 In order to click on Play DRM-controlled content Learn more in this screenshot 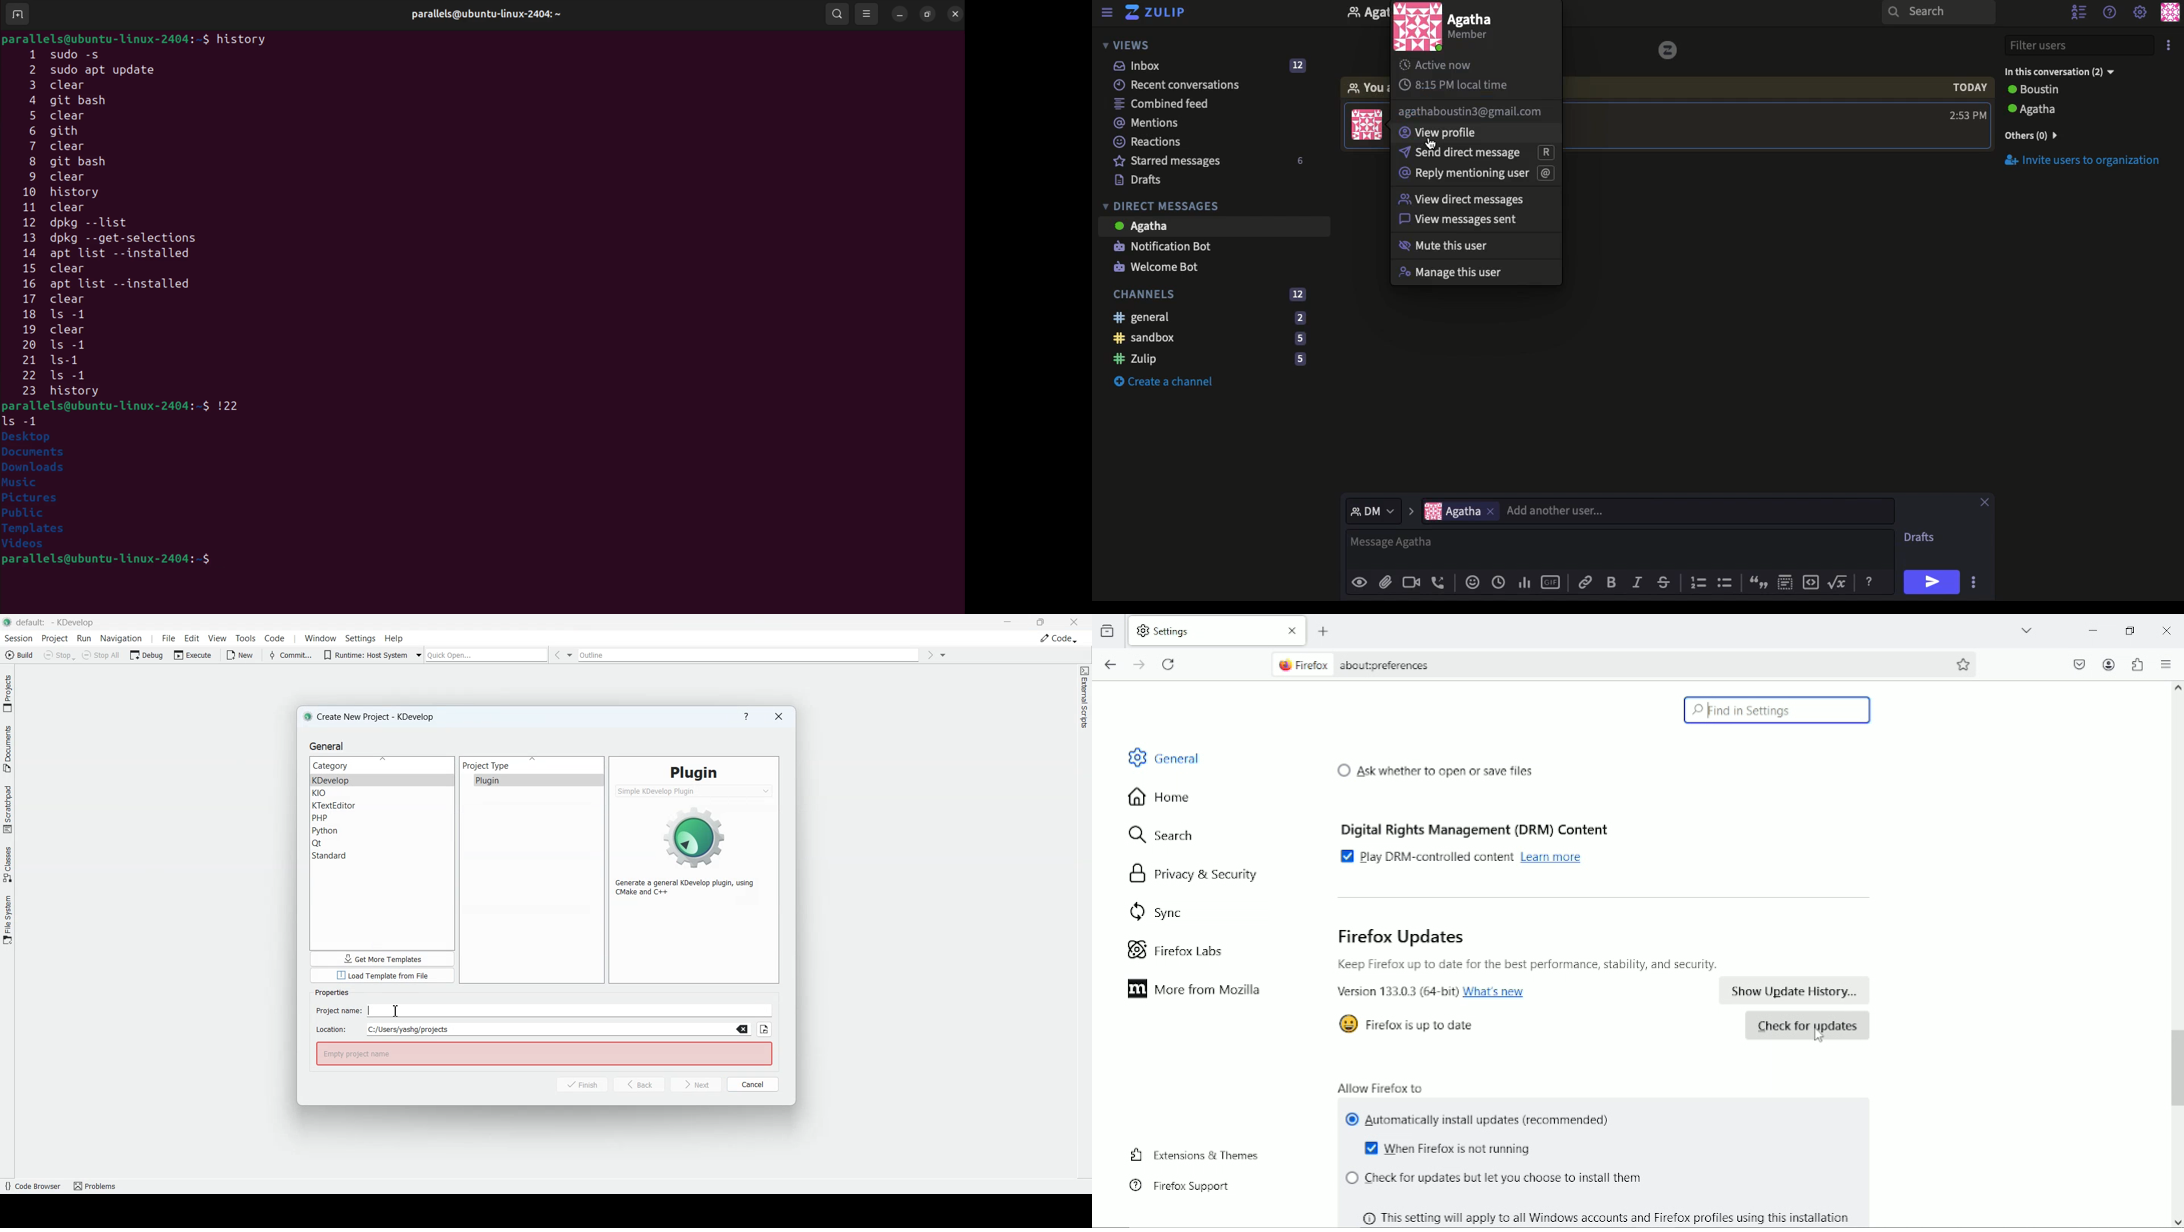, I will do `click(1467, 857)`.